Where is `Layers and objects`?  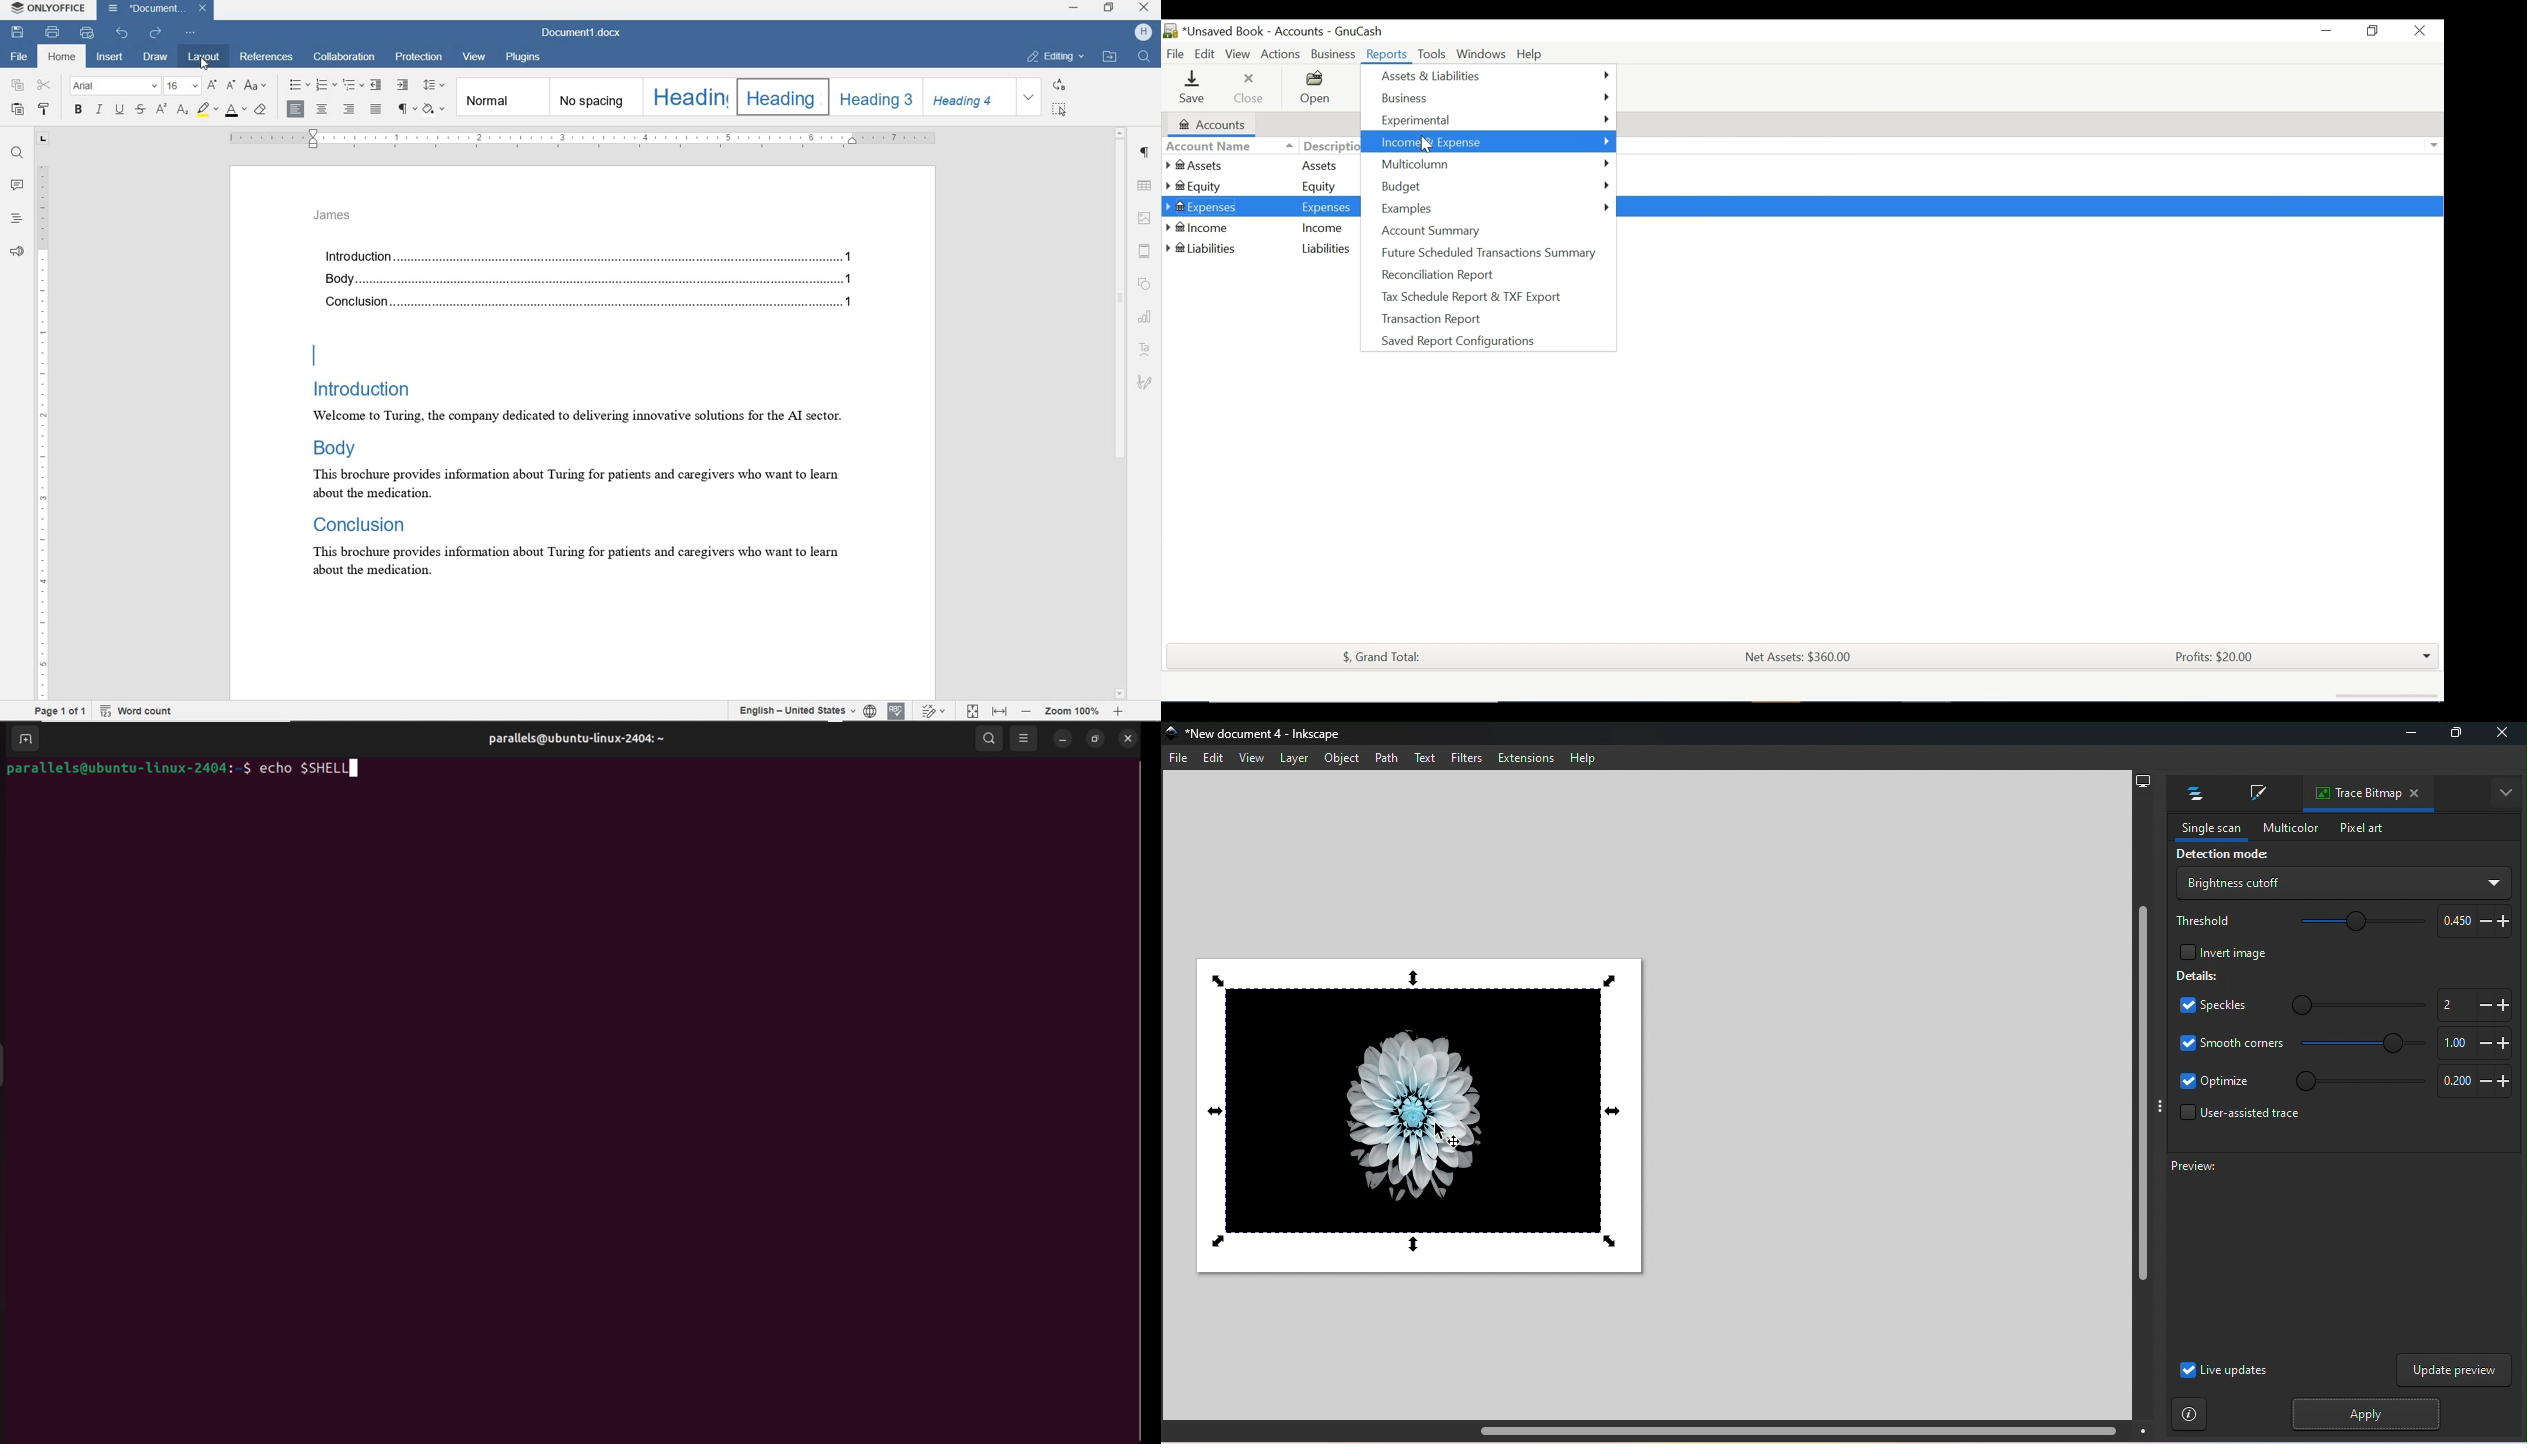 Layers and objects is located at coordinates (2190, 794).